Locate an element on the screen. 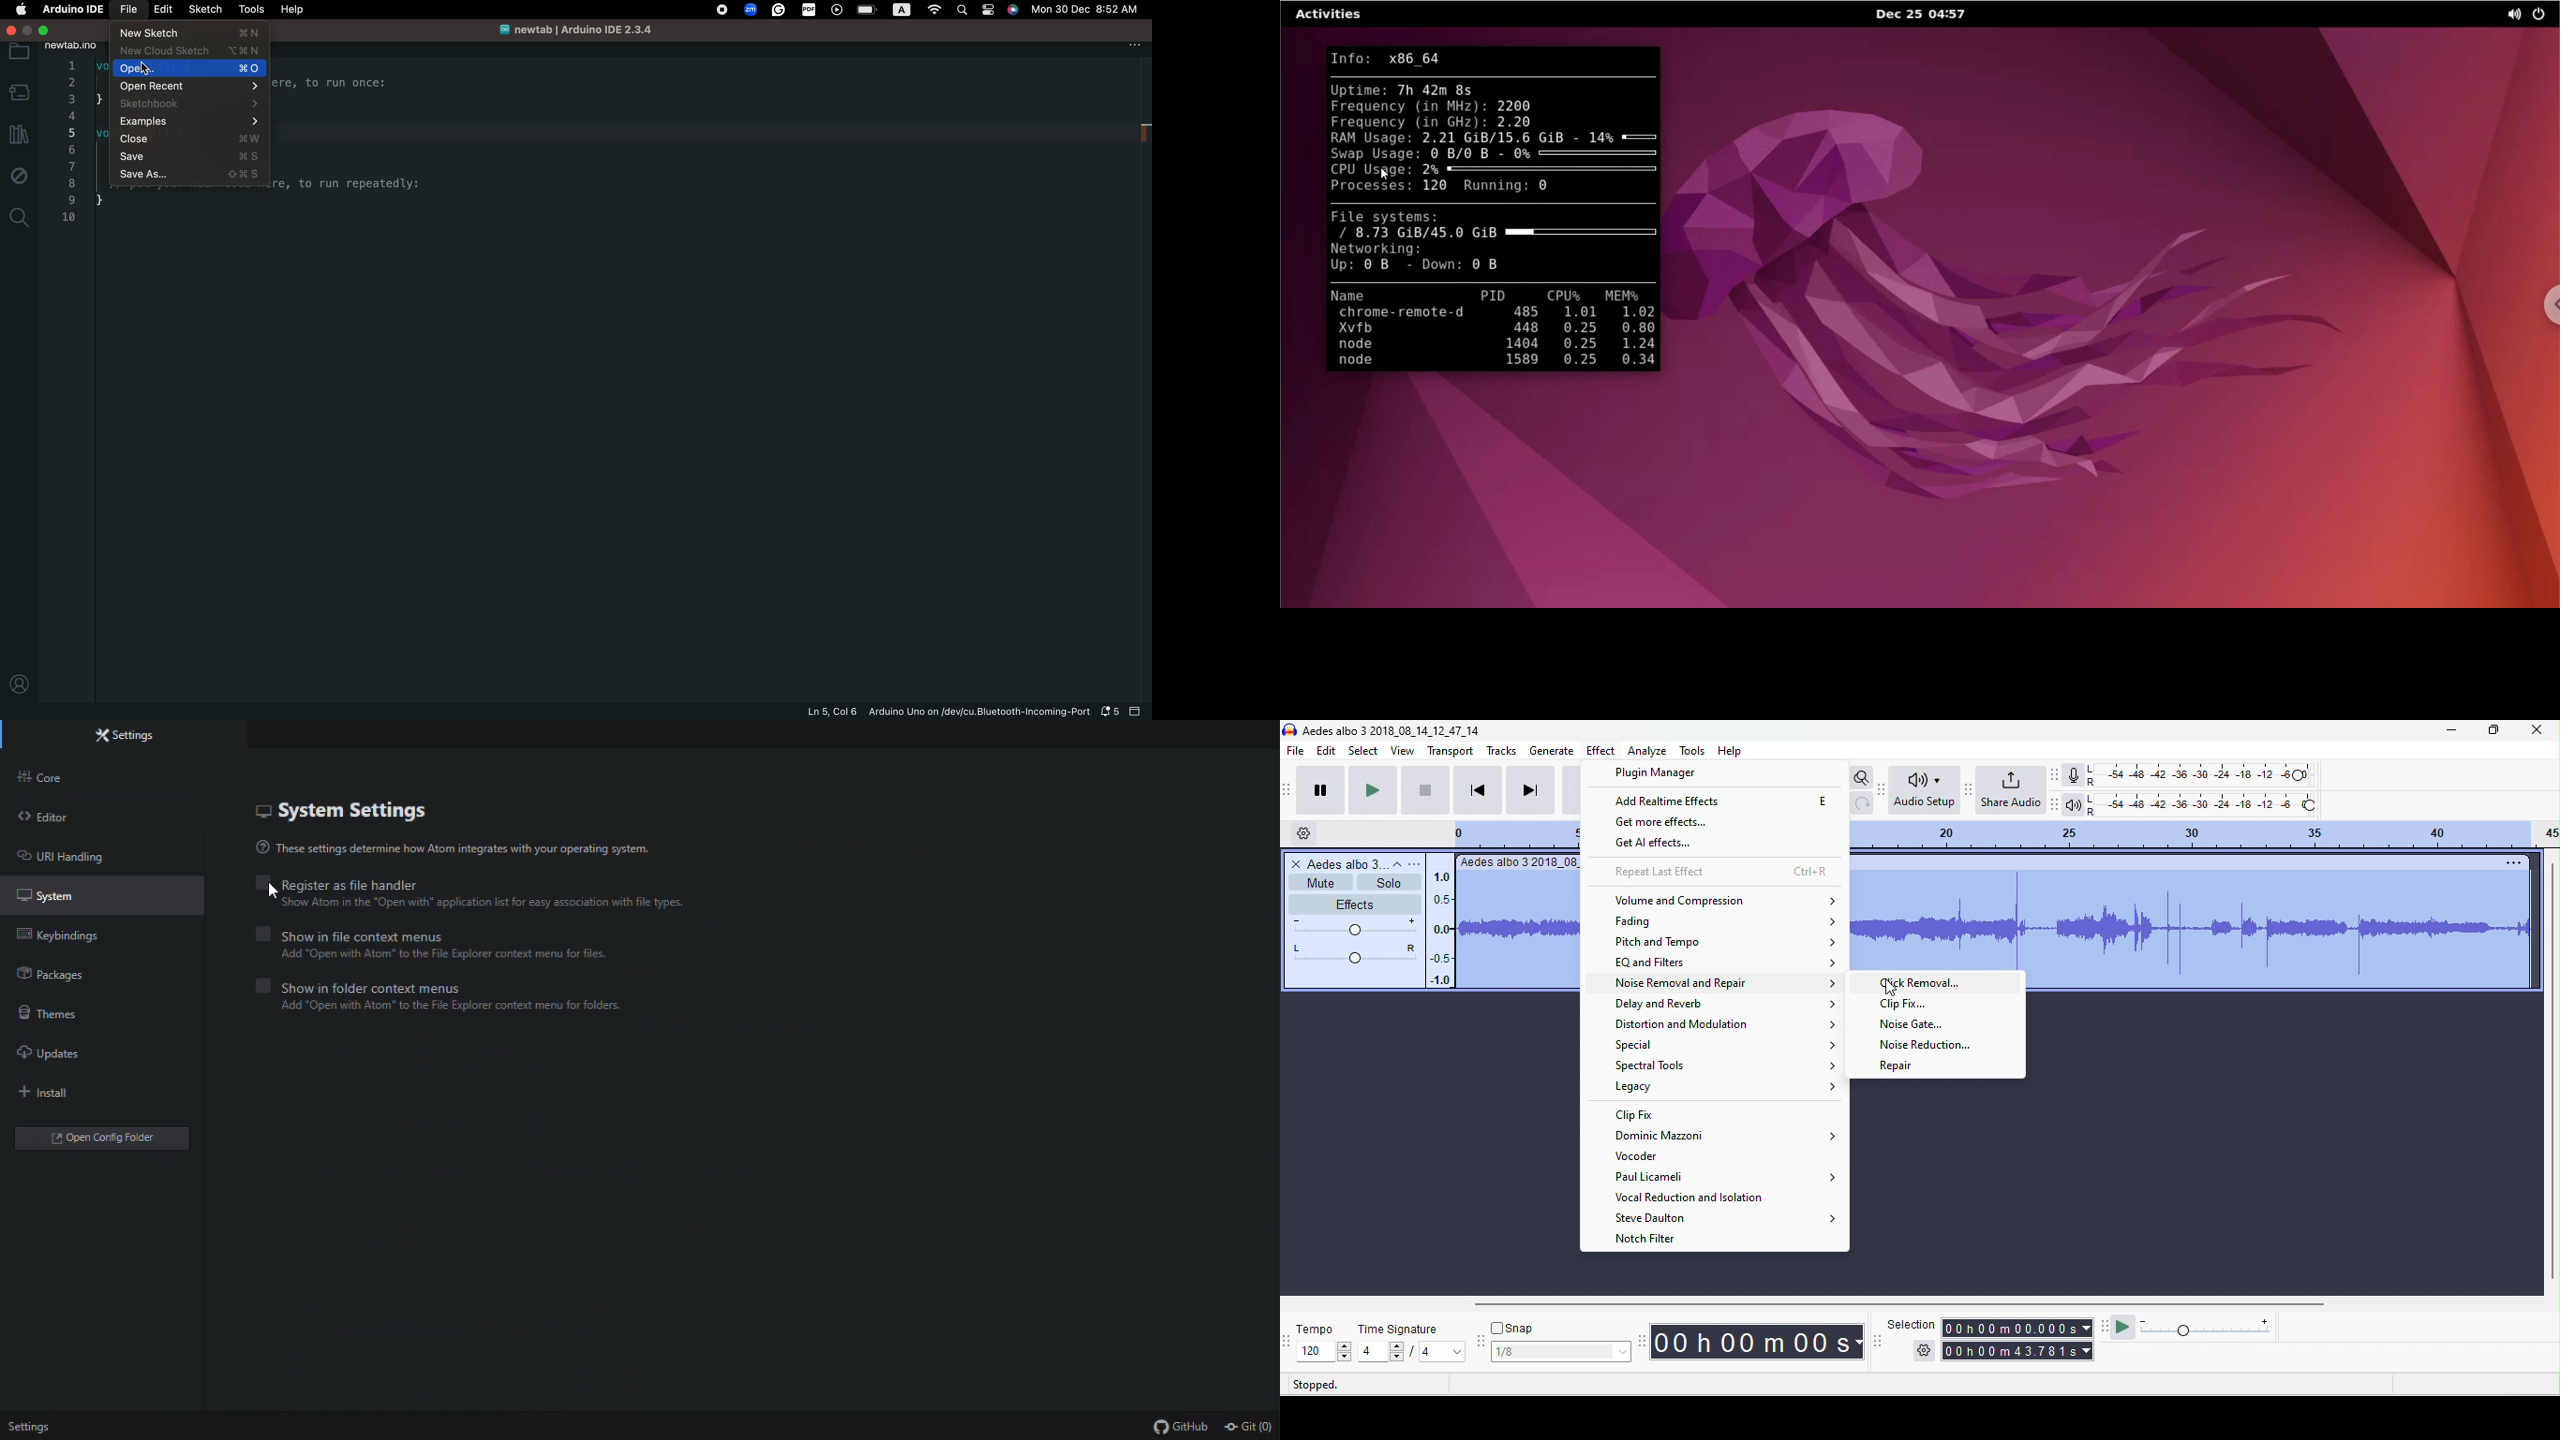 This screenshot has width=2576, height=1456. select snapping is located at coordinates (1560, 1351).